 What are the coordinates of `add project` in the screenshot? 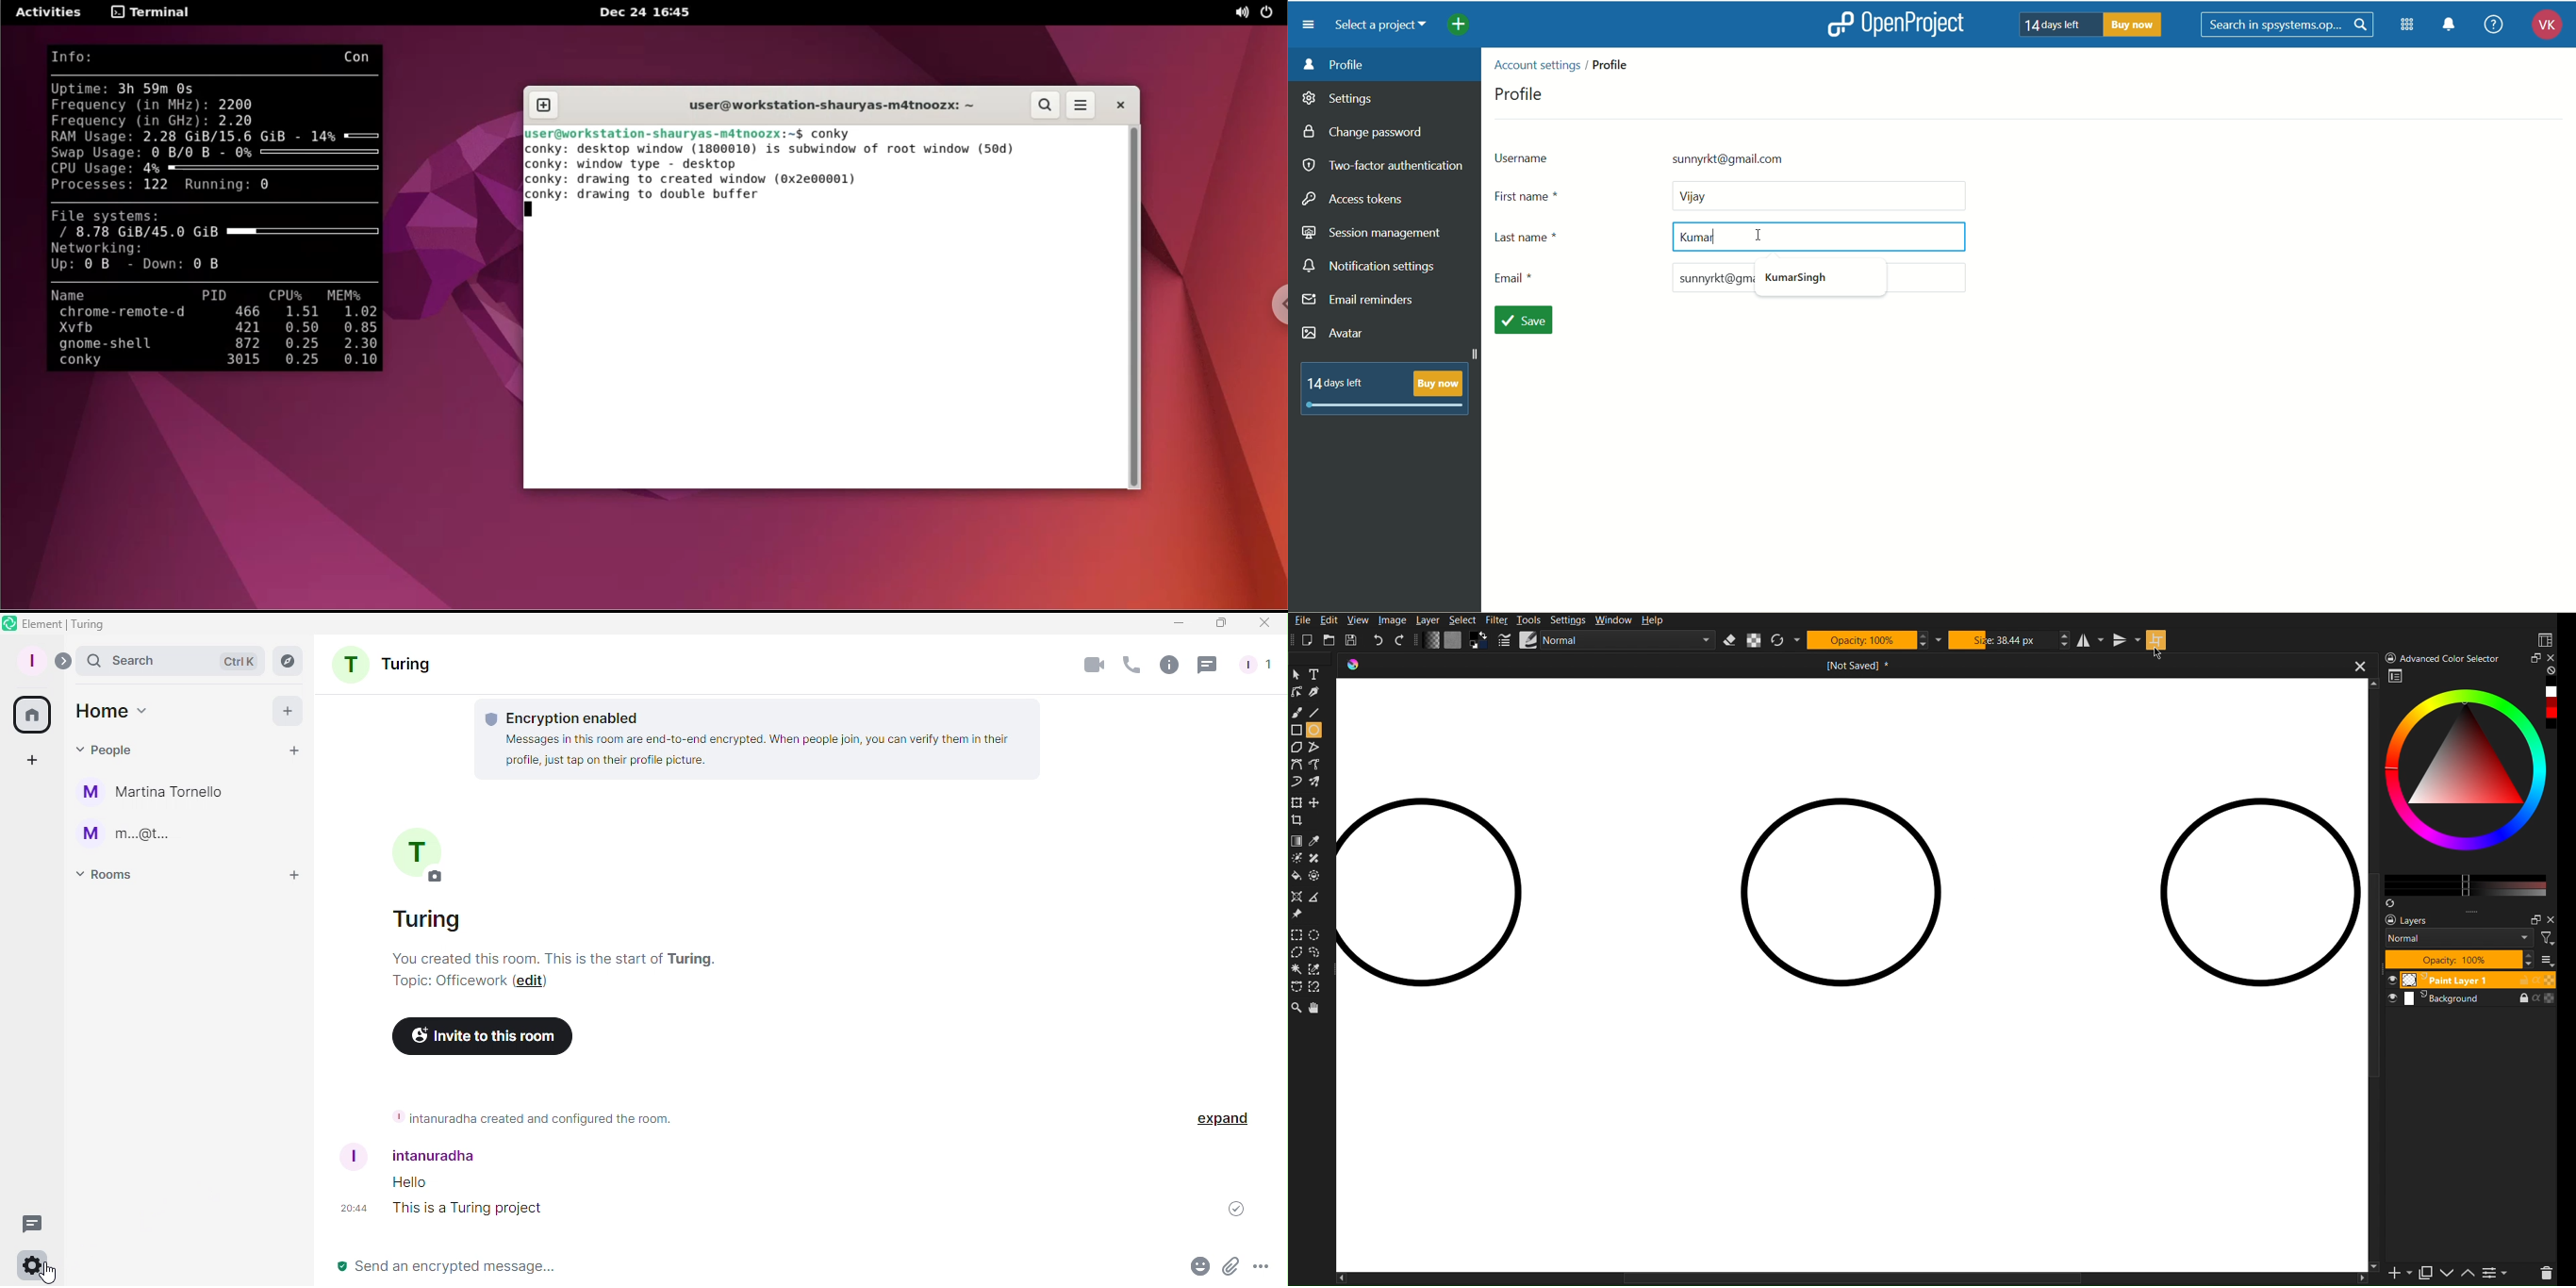 It's located at (1468, 27).